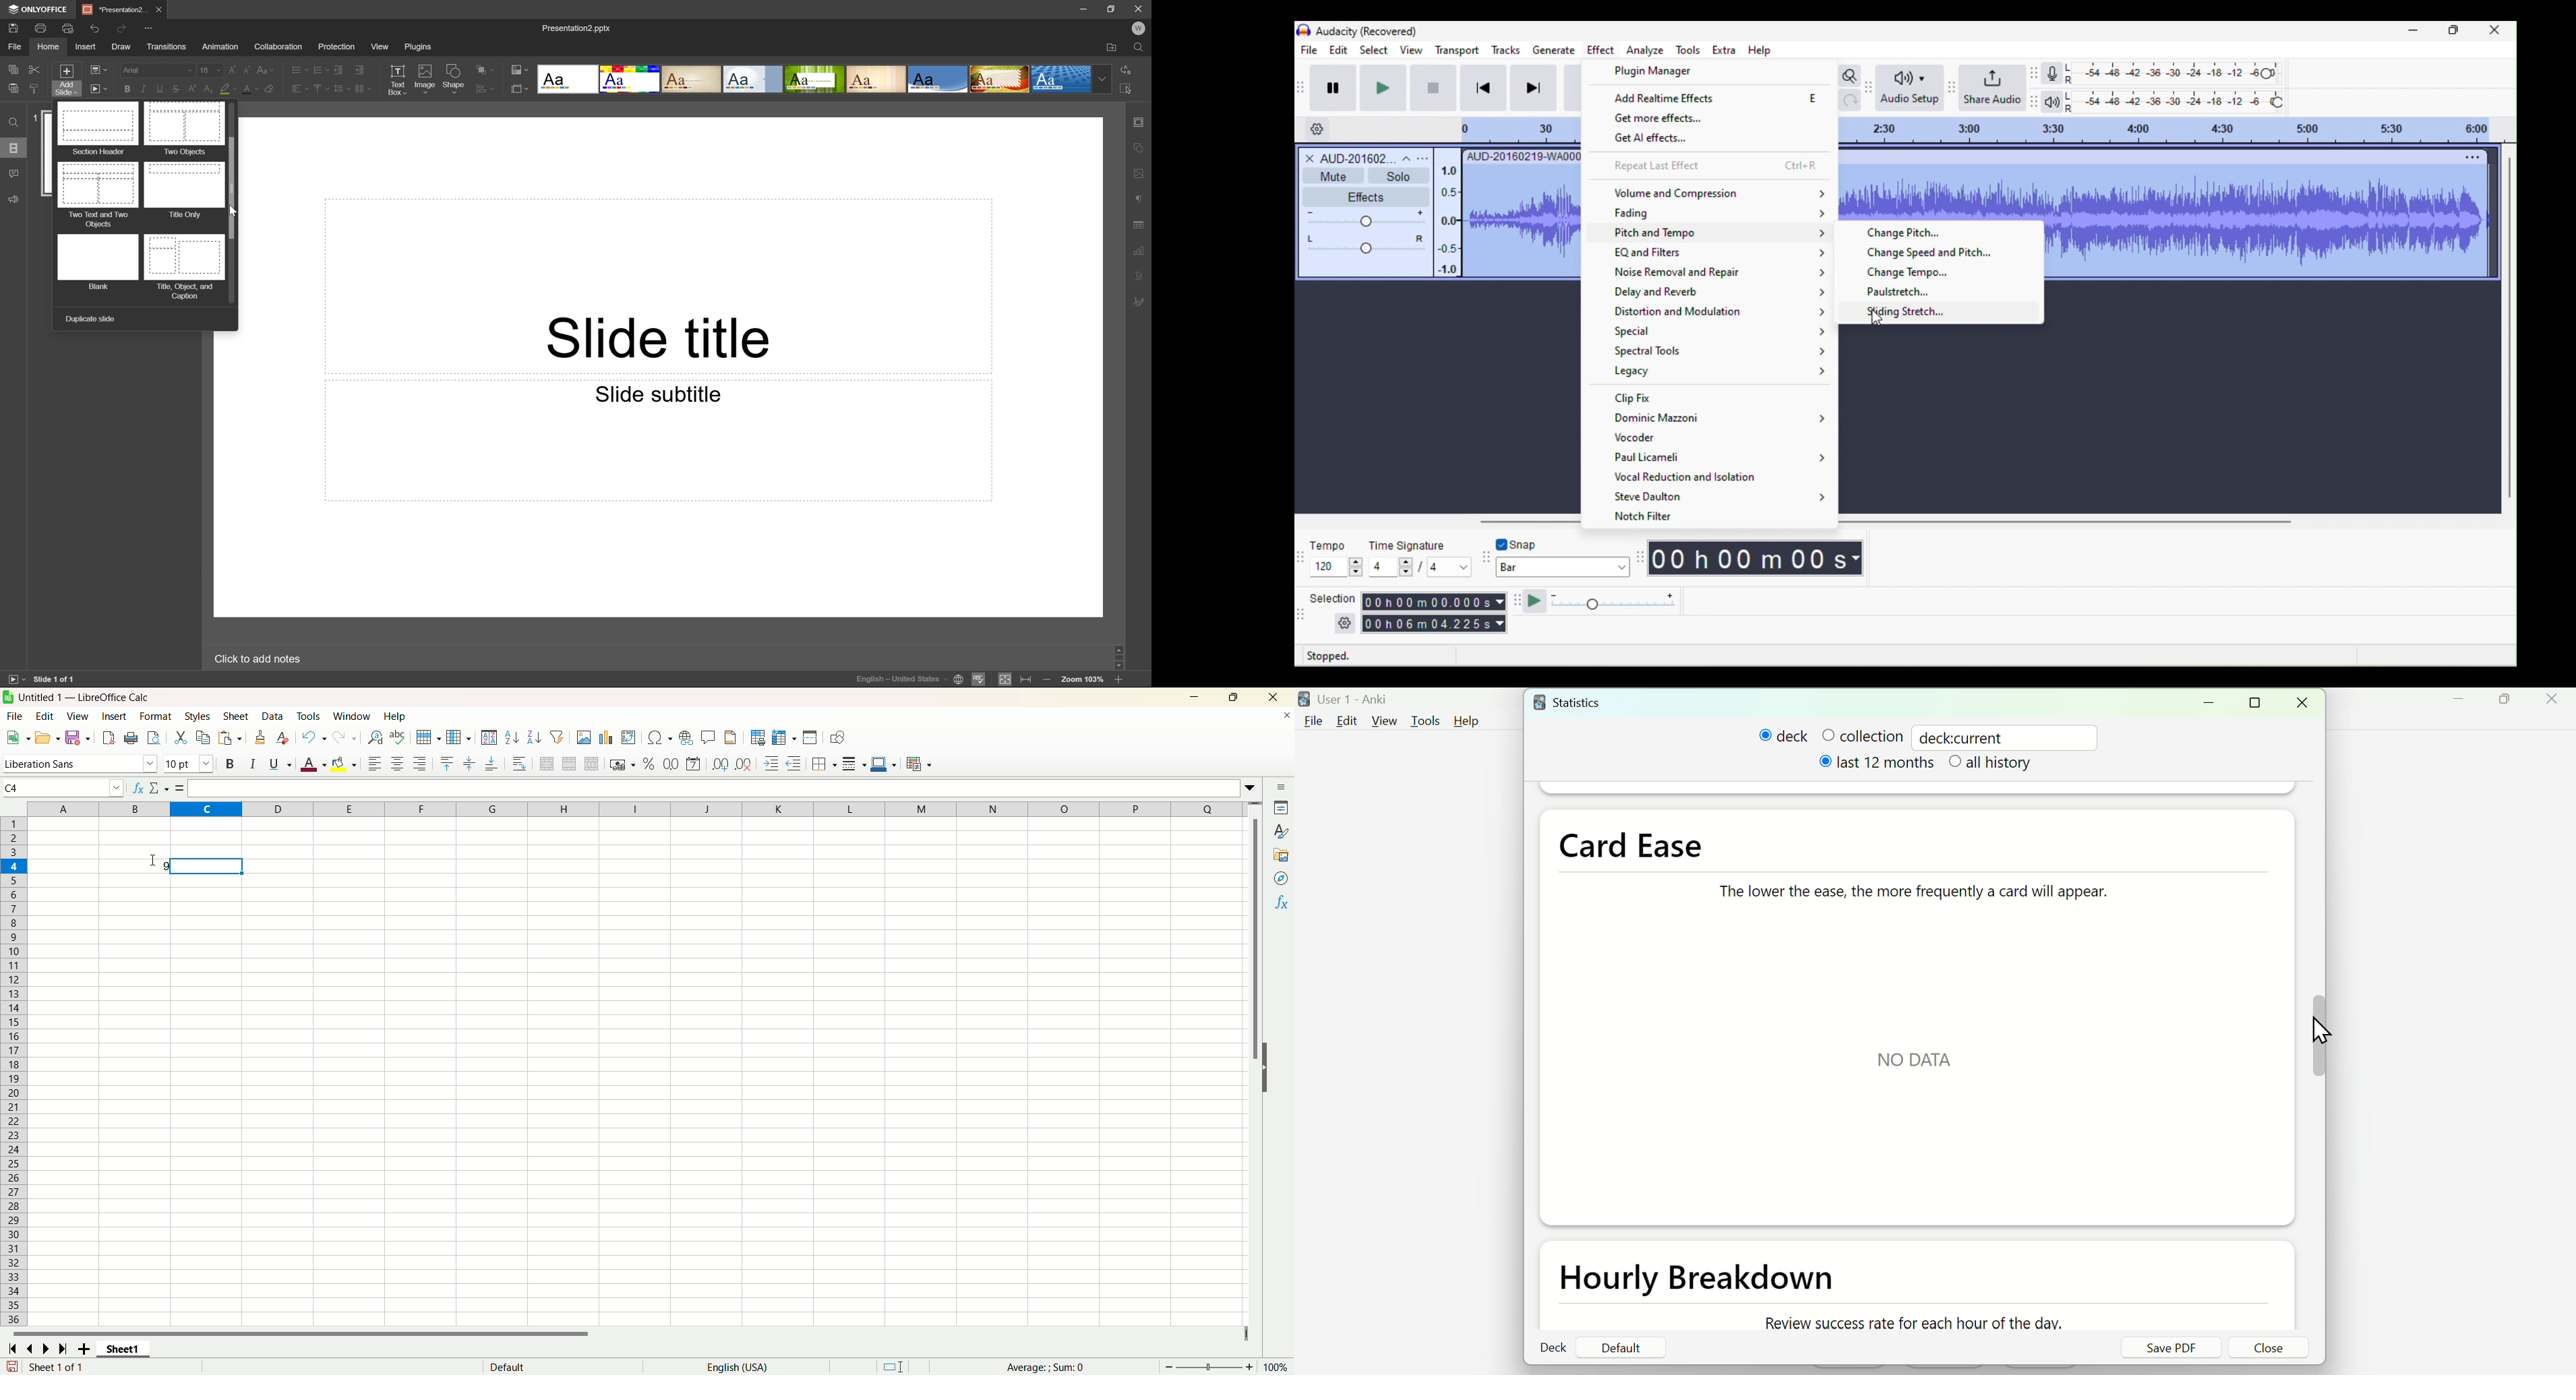 The height and width of the screenshot is (1400, 2576). I want to click on insert image, so click(584, 739).